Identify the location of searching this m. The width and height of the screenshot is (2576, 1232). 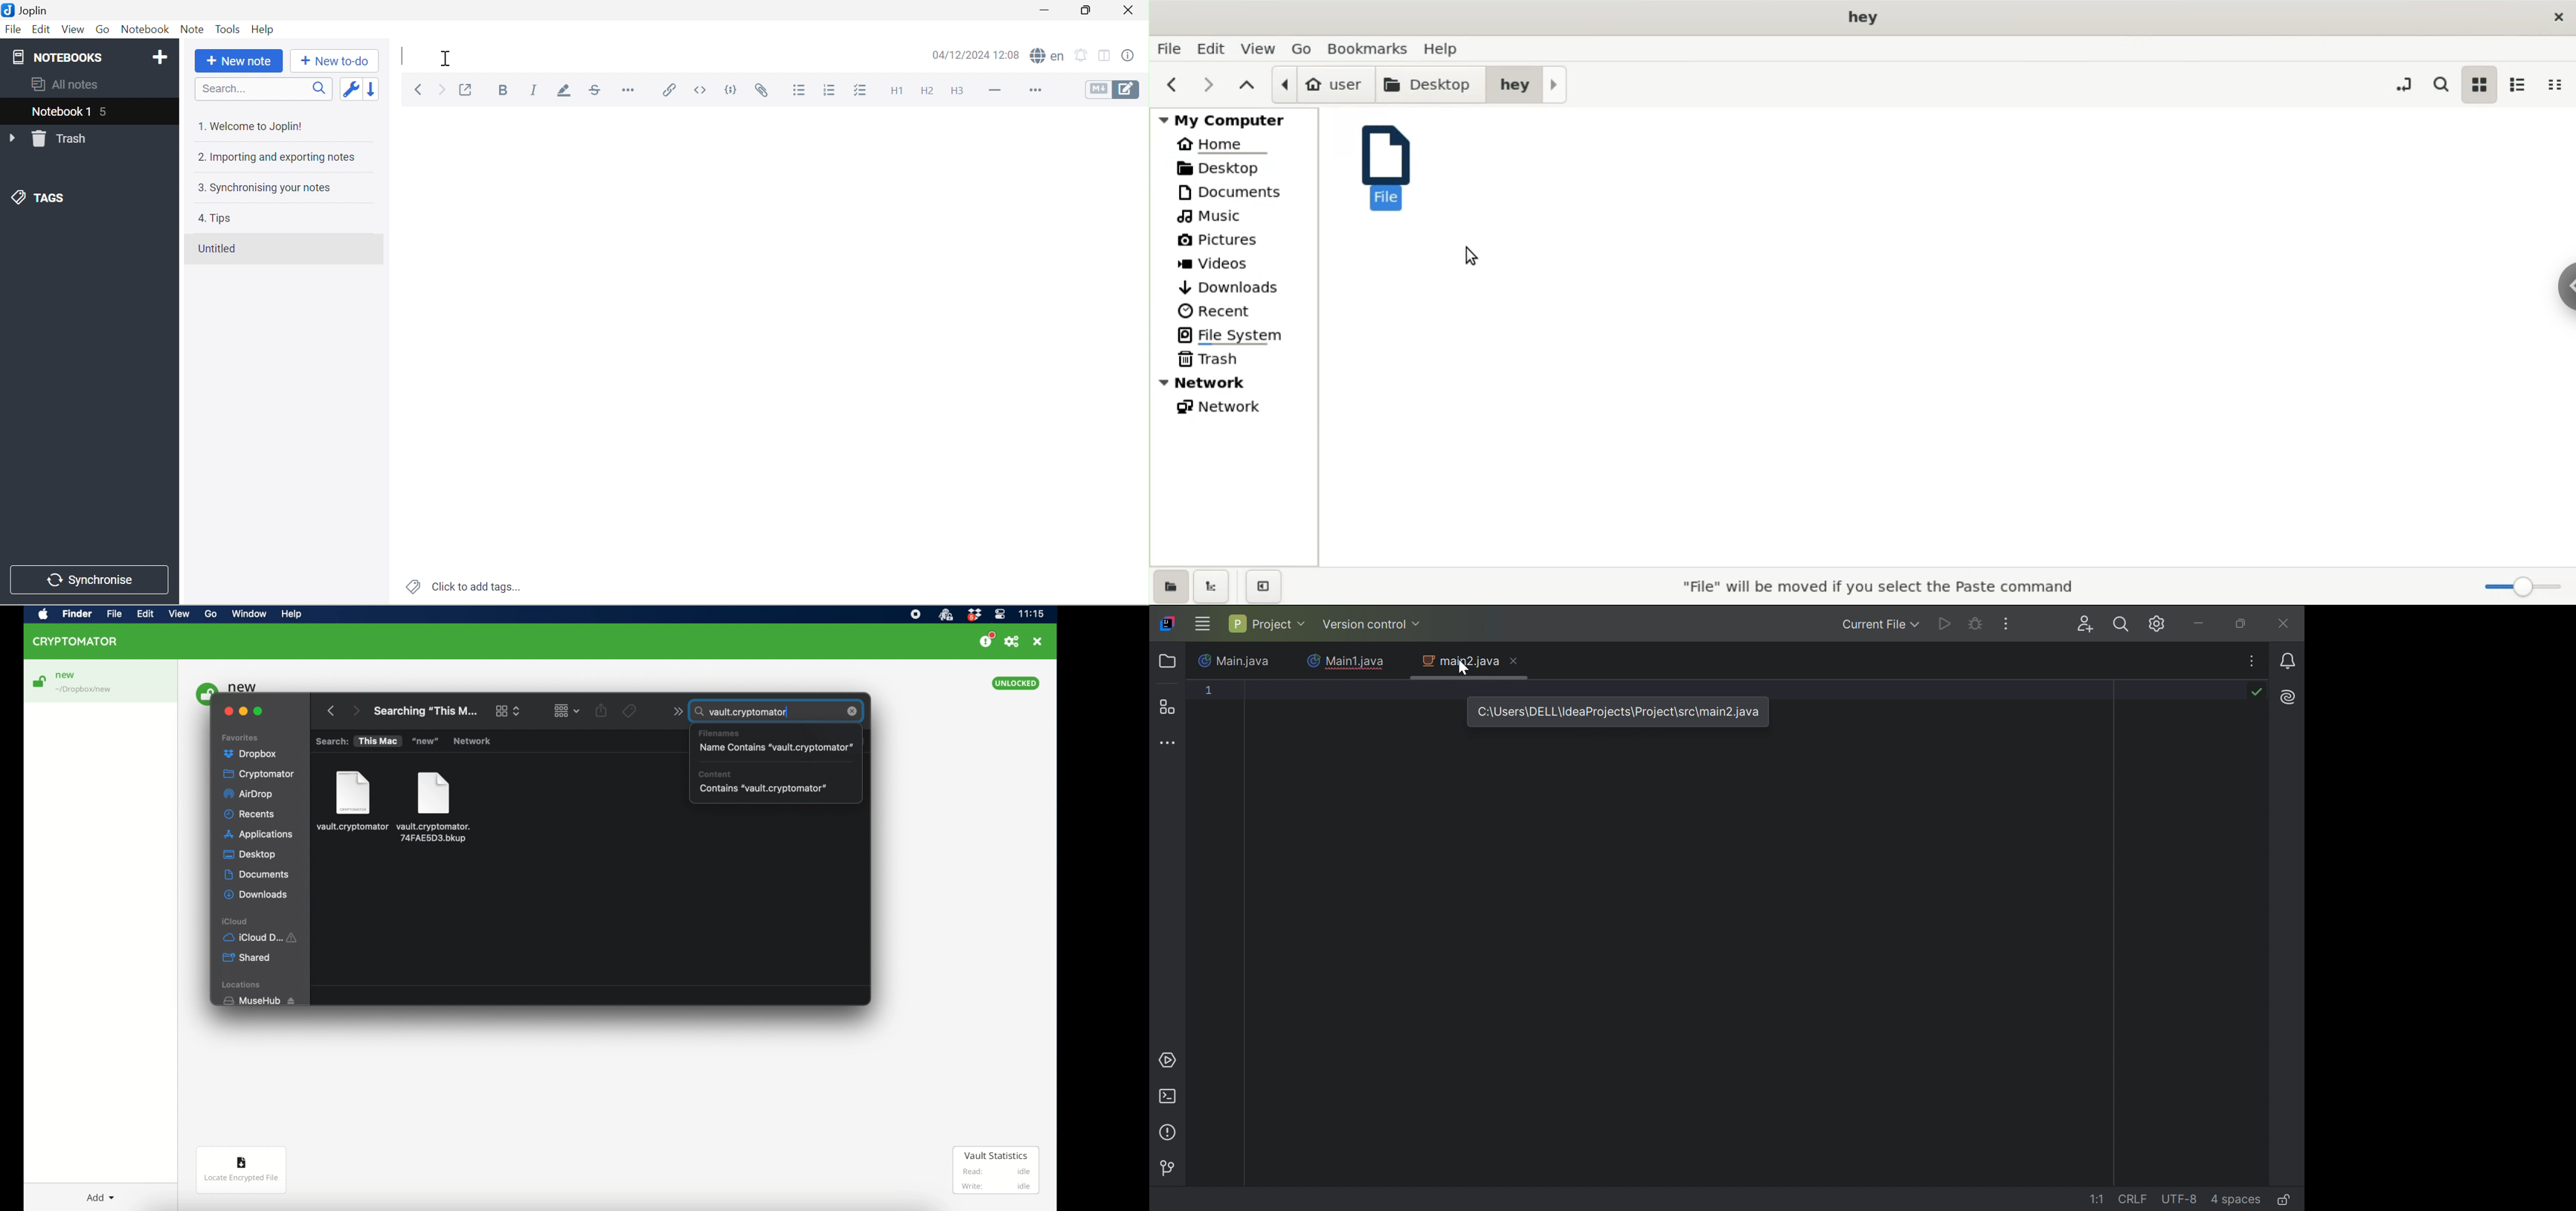
(426, 711).